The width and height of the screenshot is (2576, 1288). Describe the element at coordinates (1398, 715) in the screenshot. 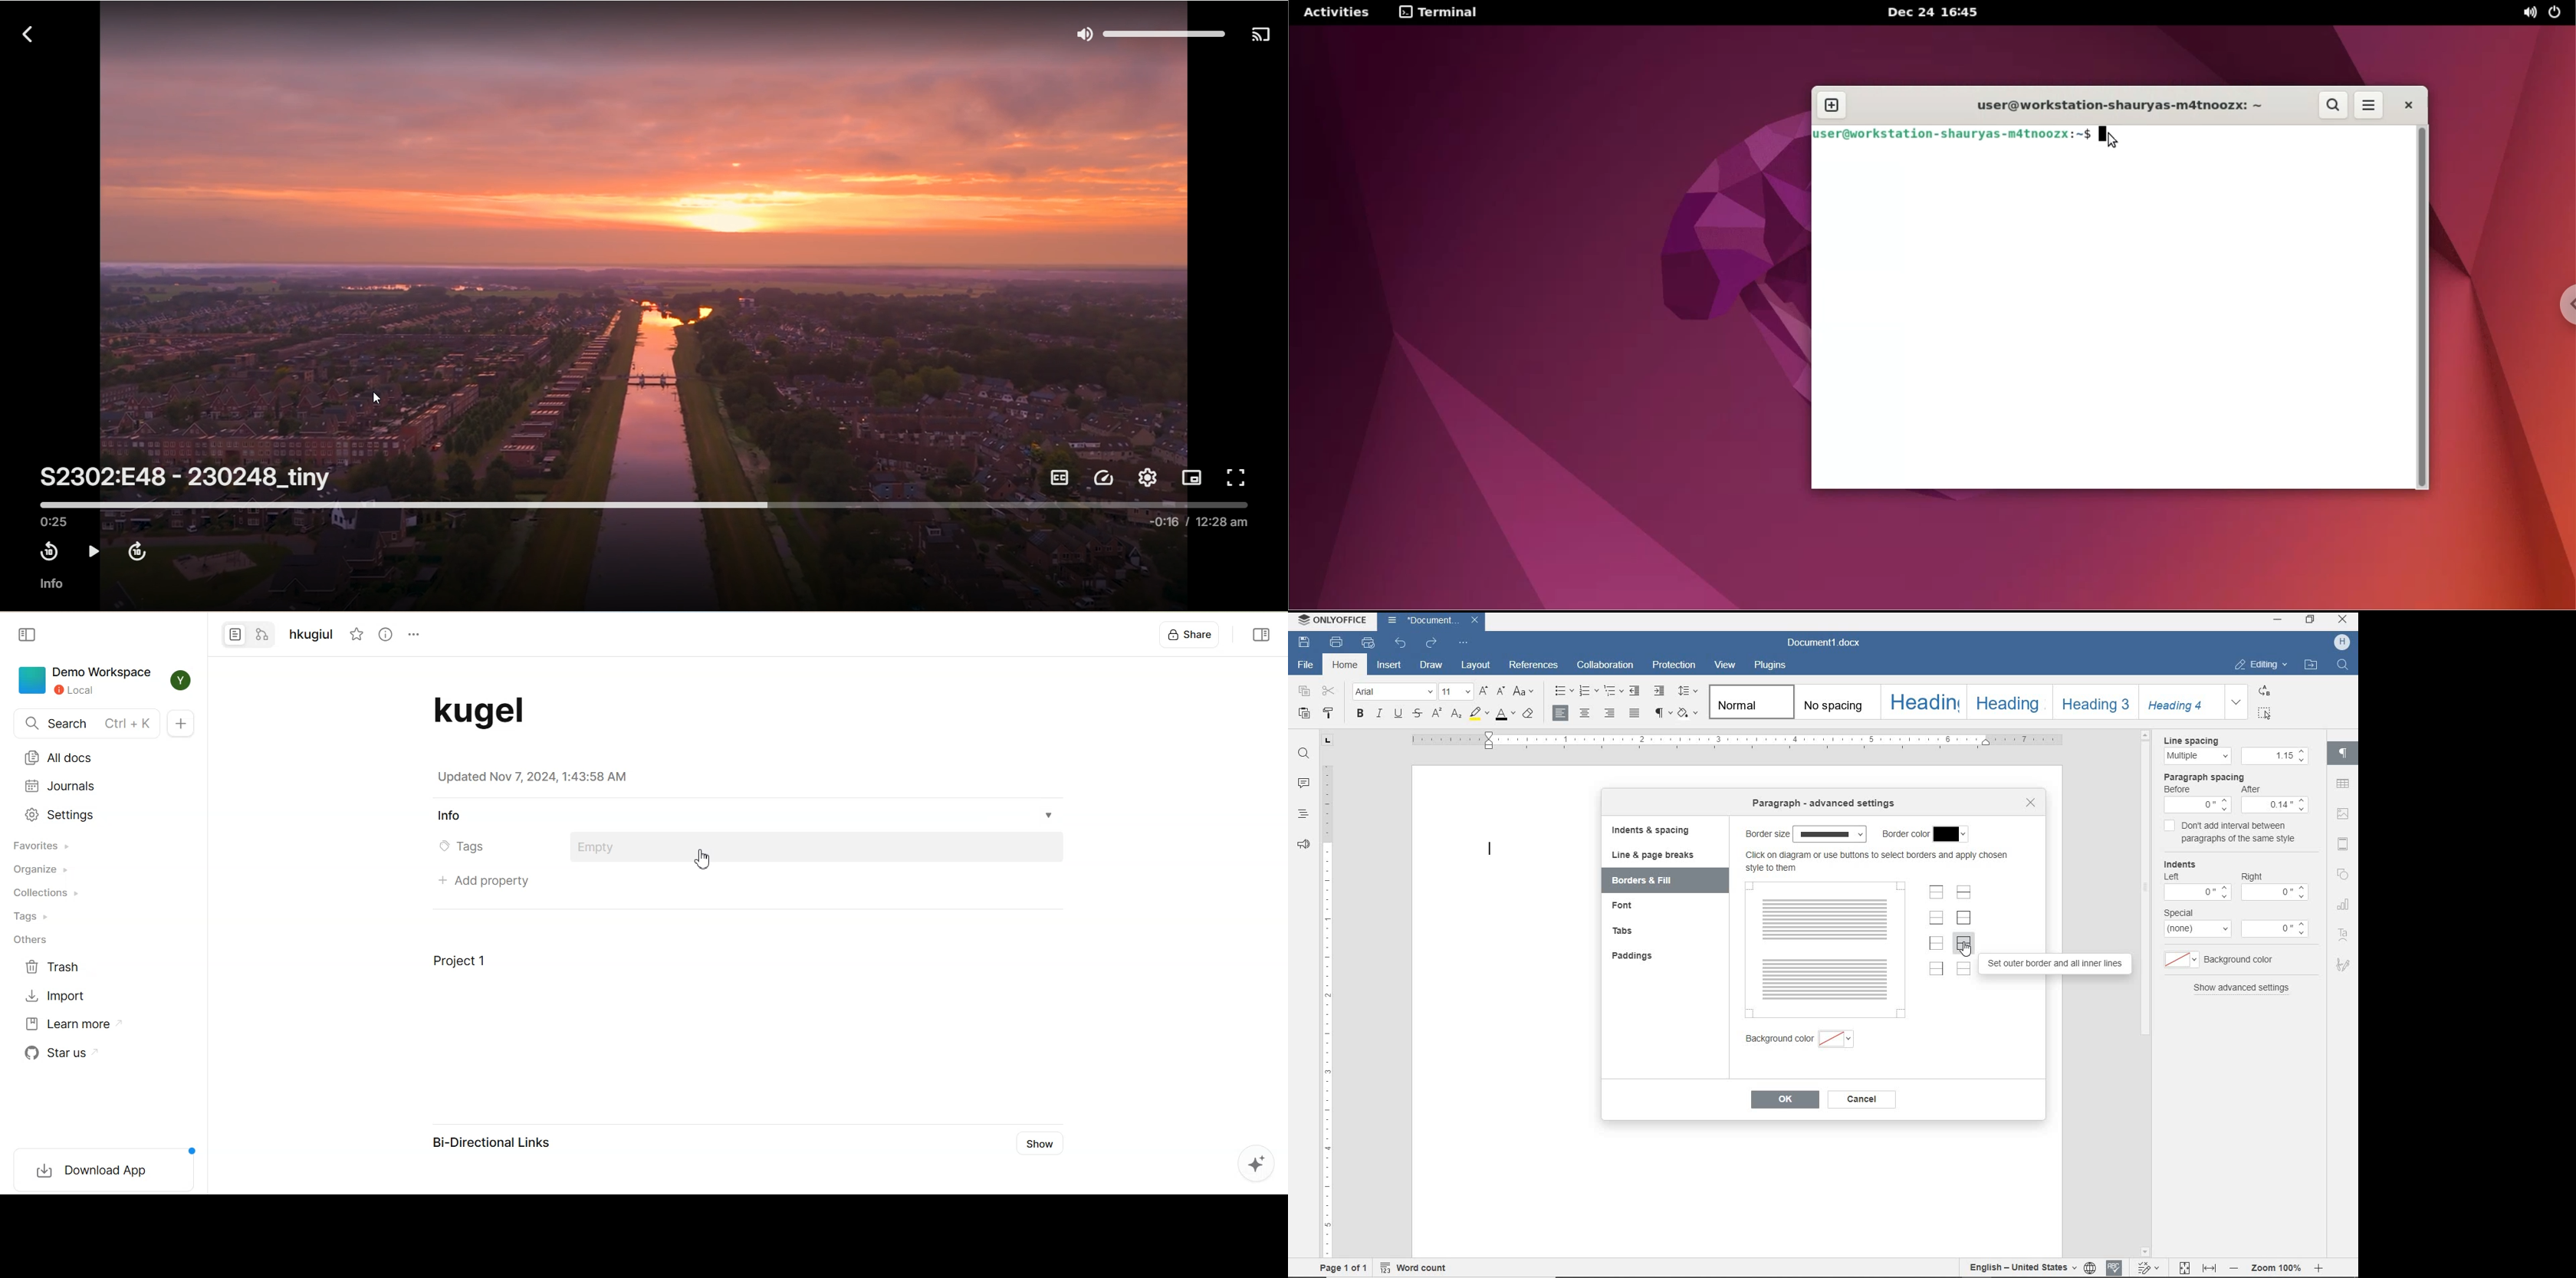

I see `underline` at that location.